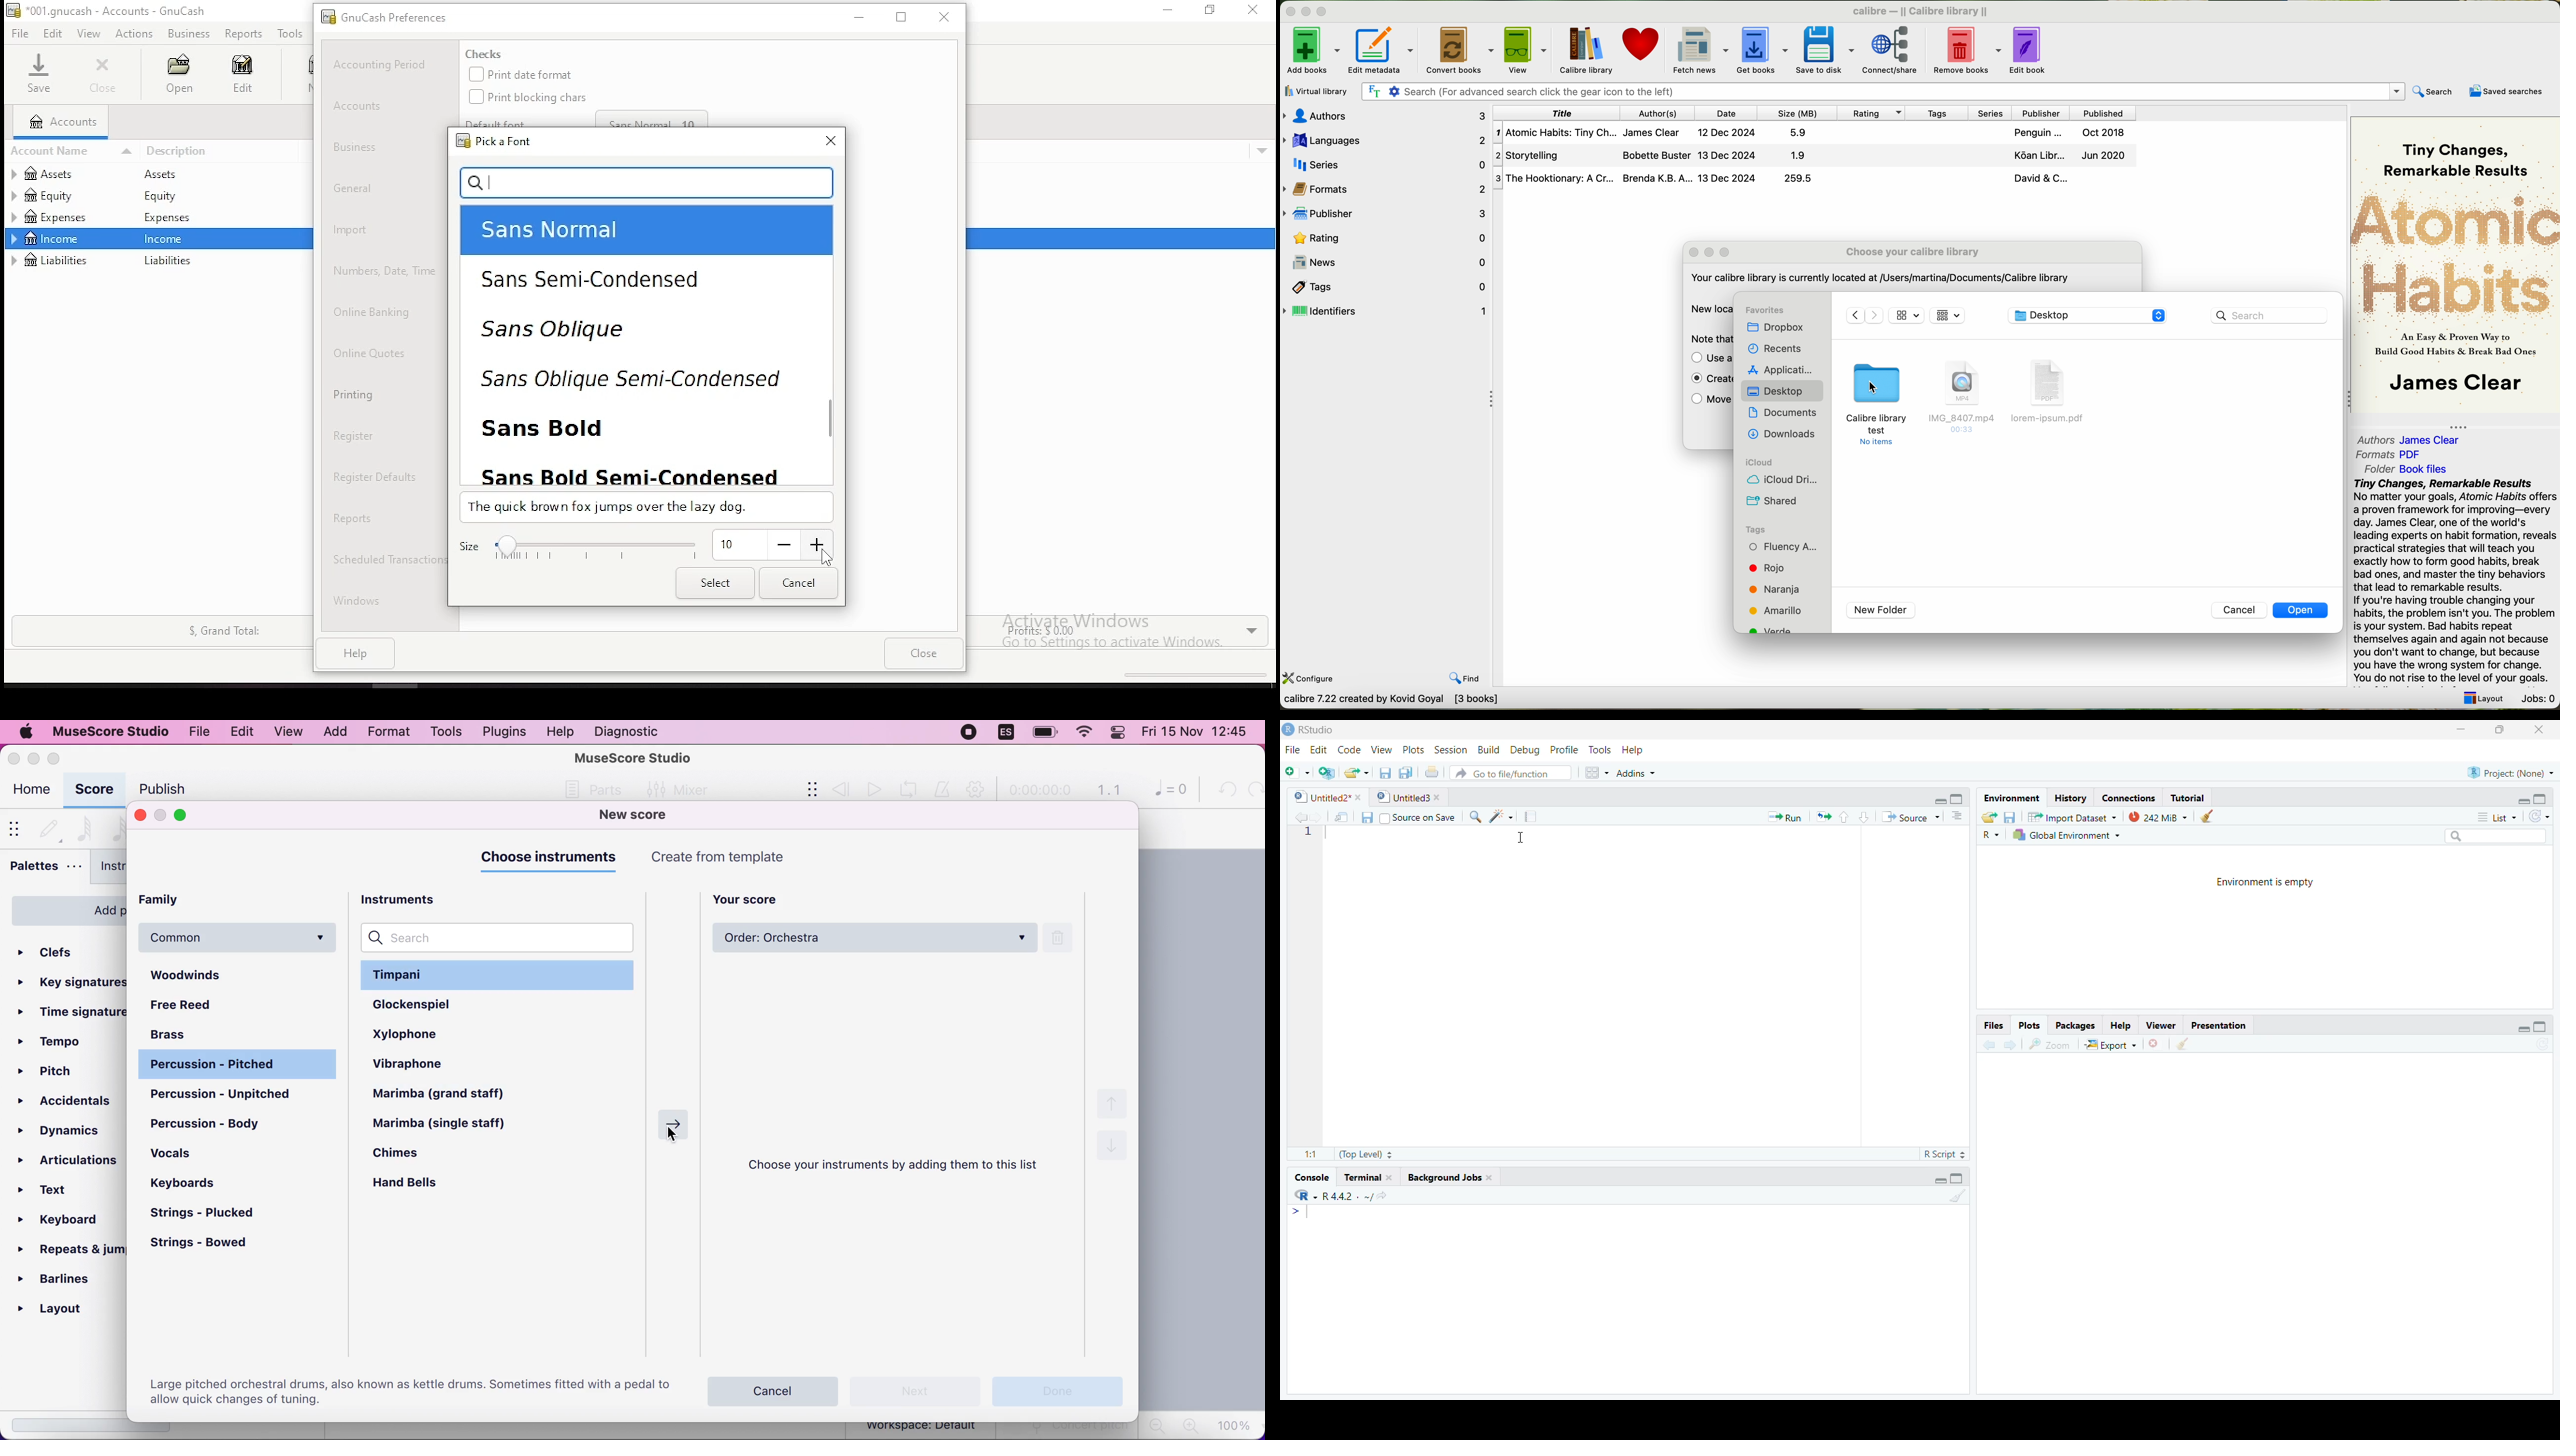 This screenshot has width=2576, height=1456. I want to click on Environment, so click(2010, 799).